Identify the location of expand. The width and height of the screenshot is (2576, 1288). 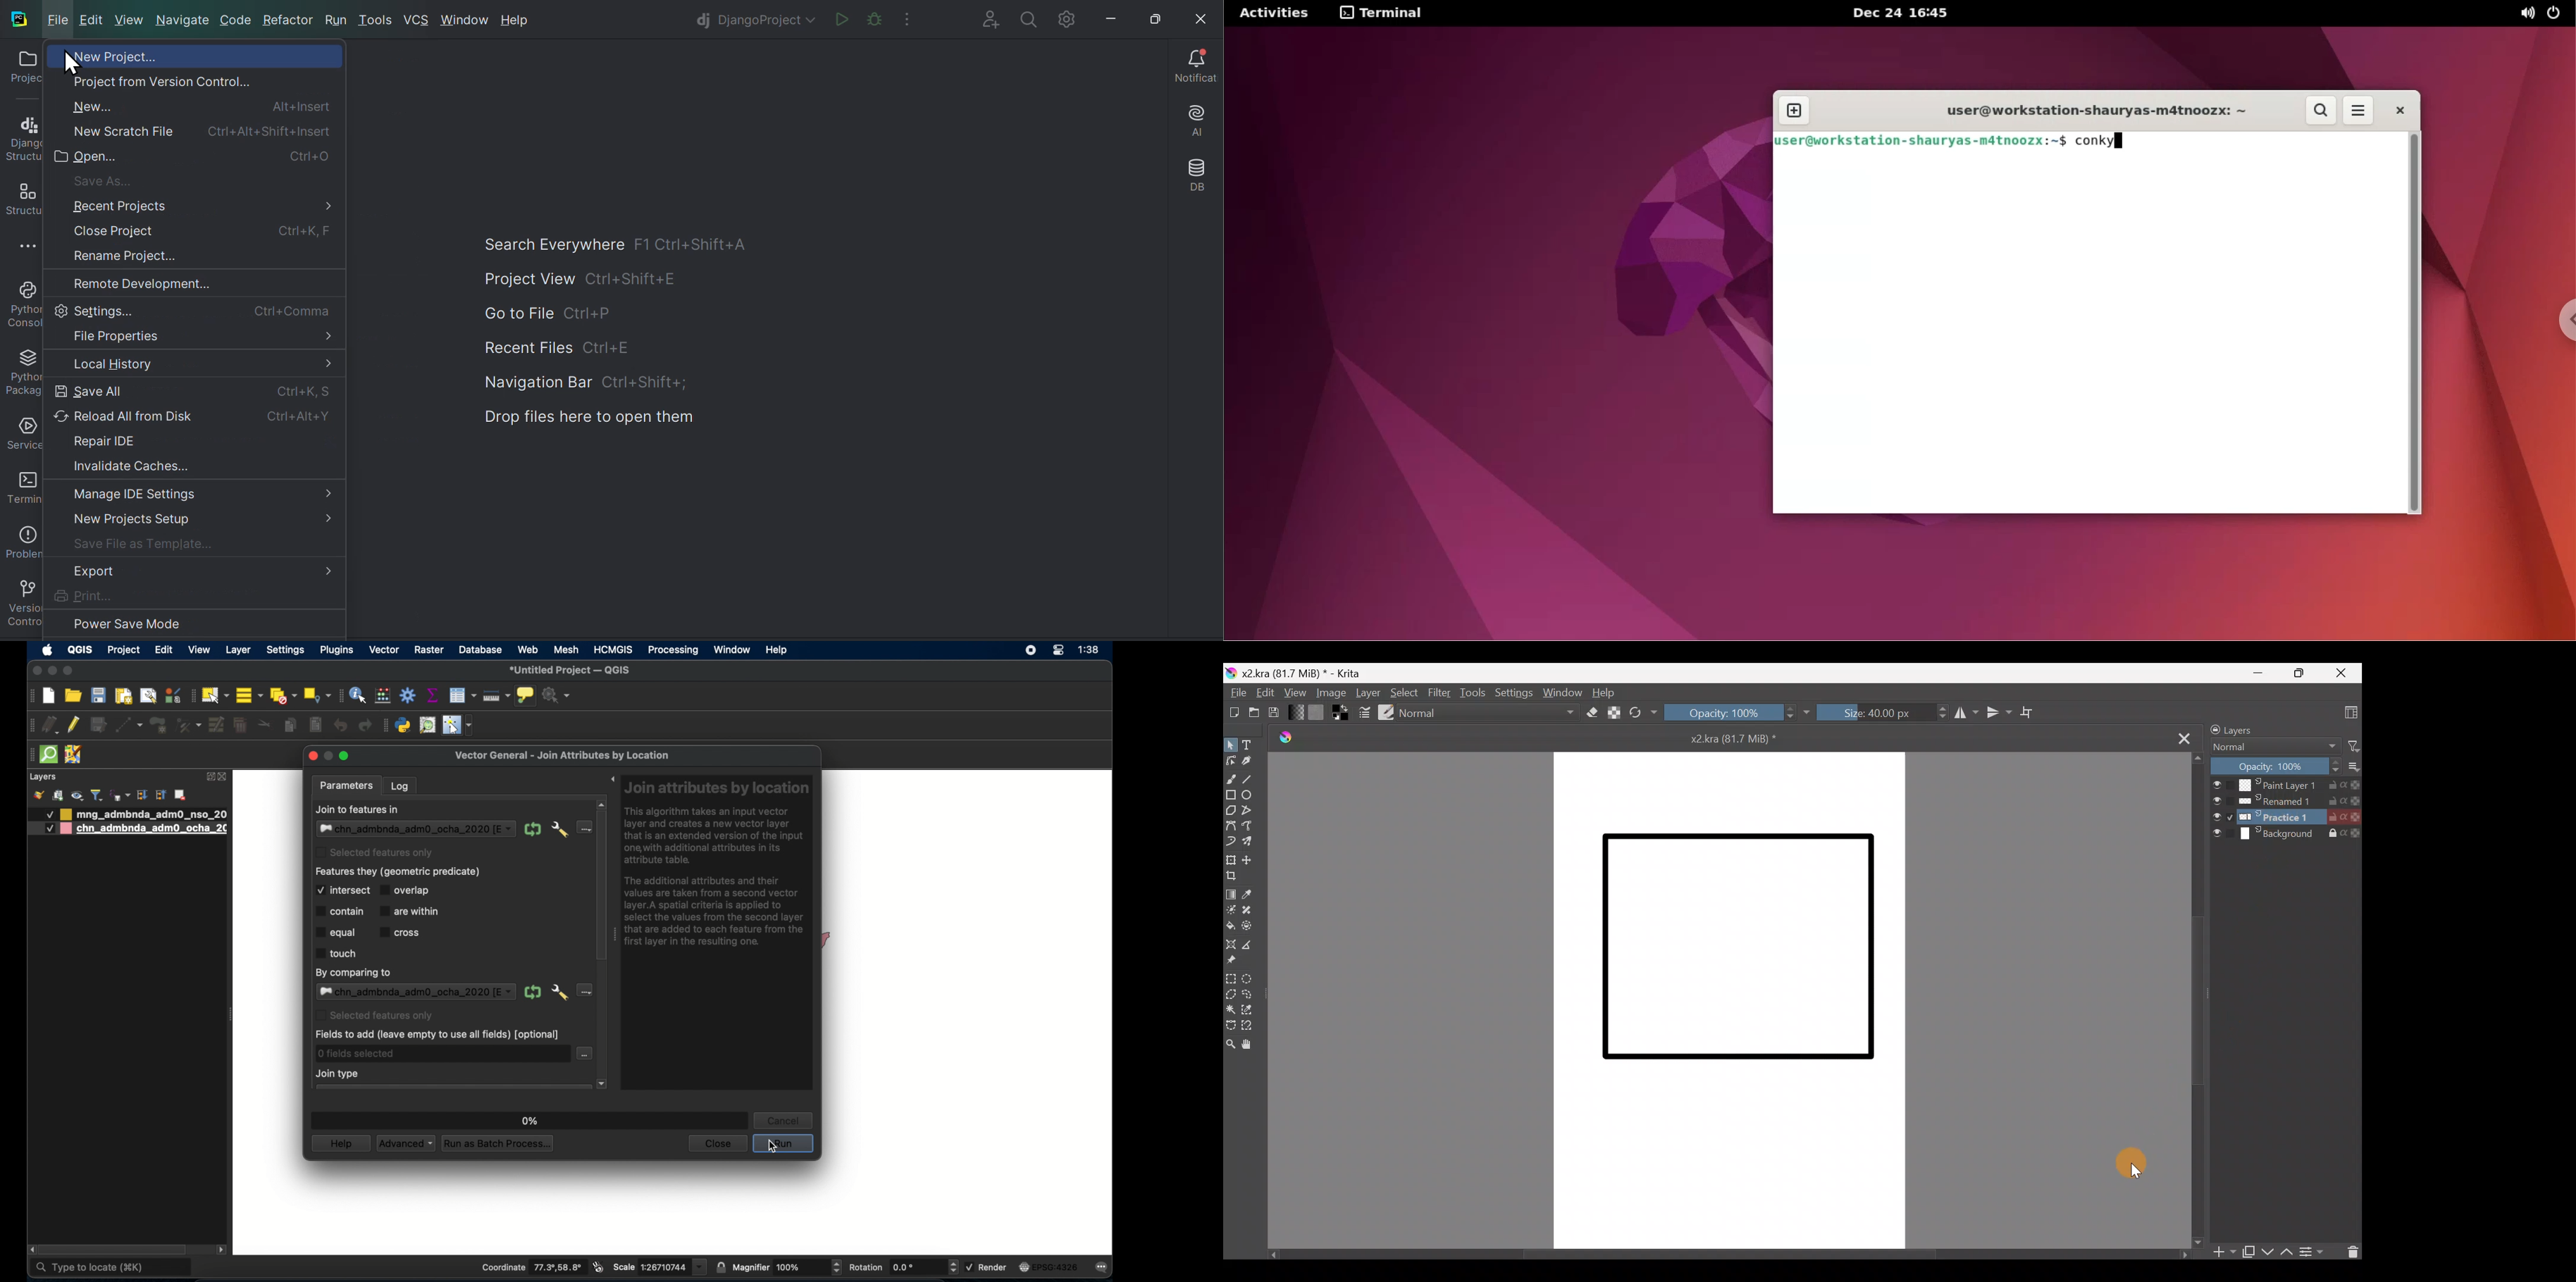
(612, 781).